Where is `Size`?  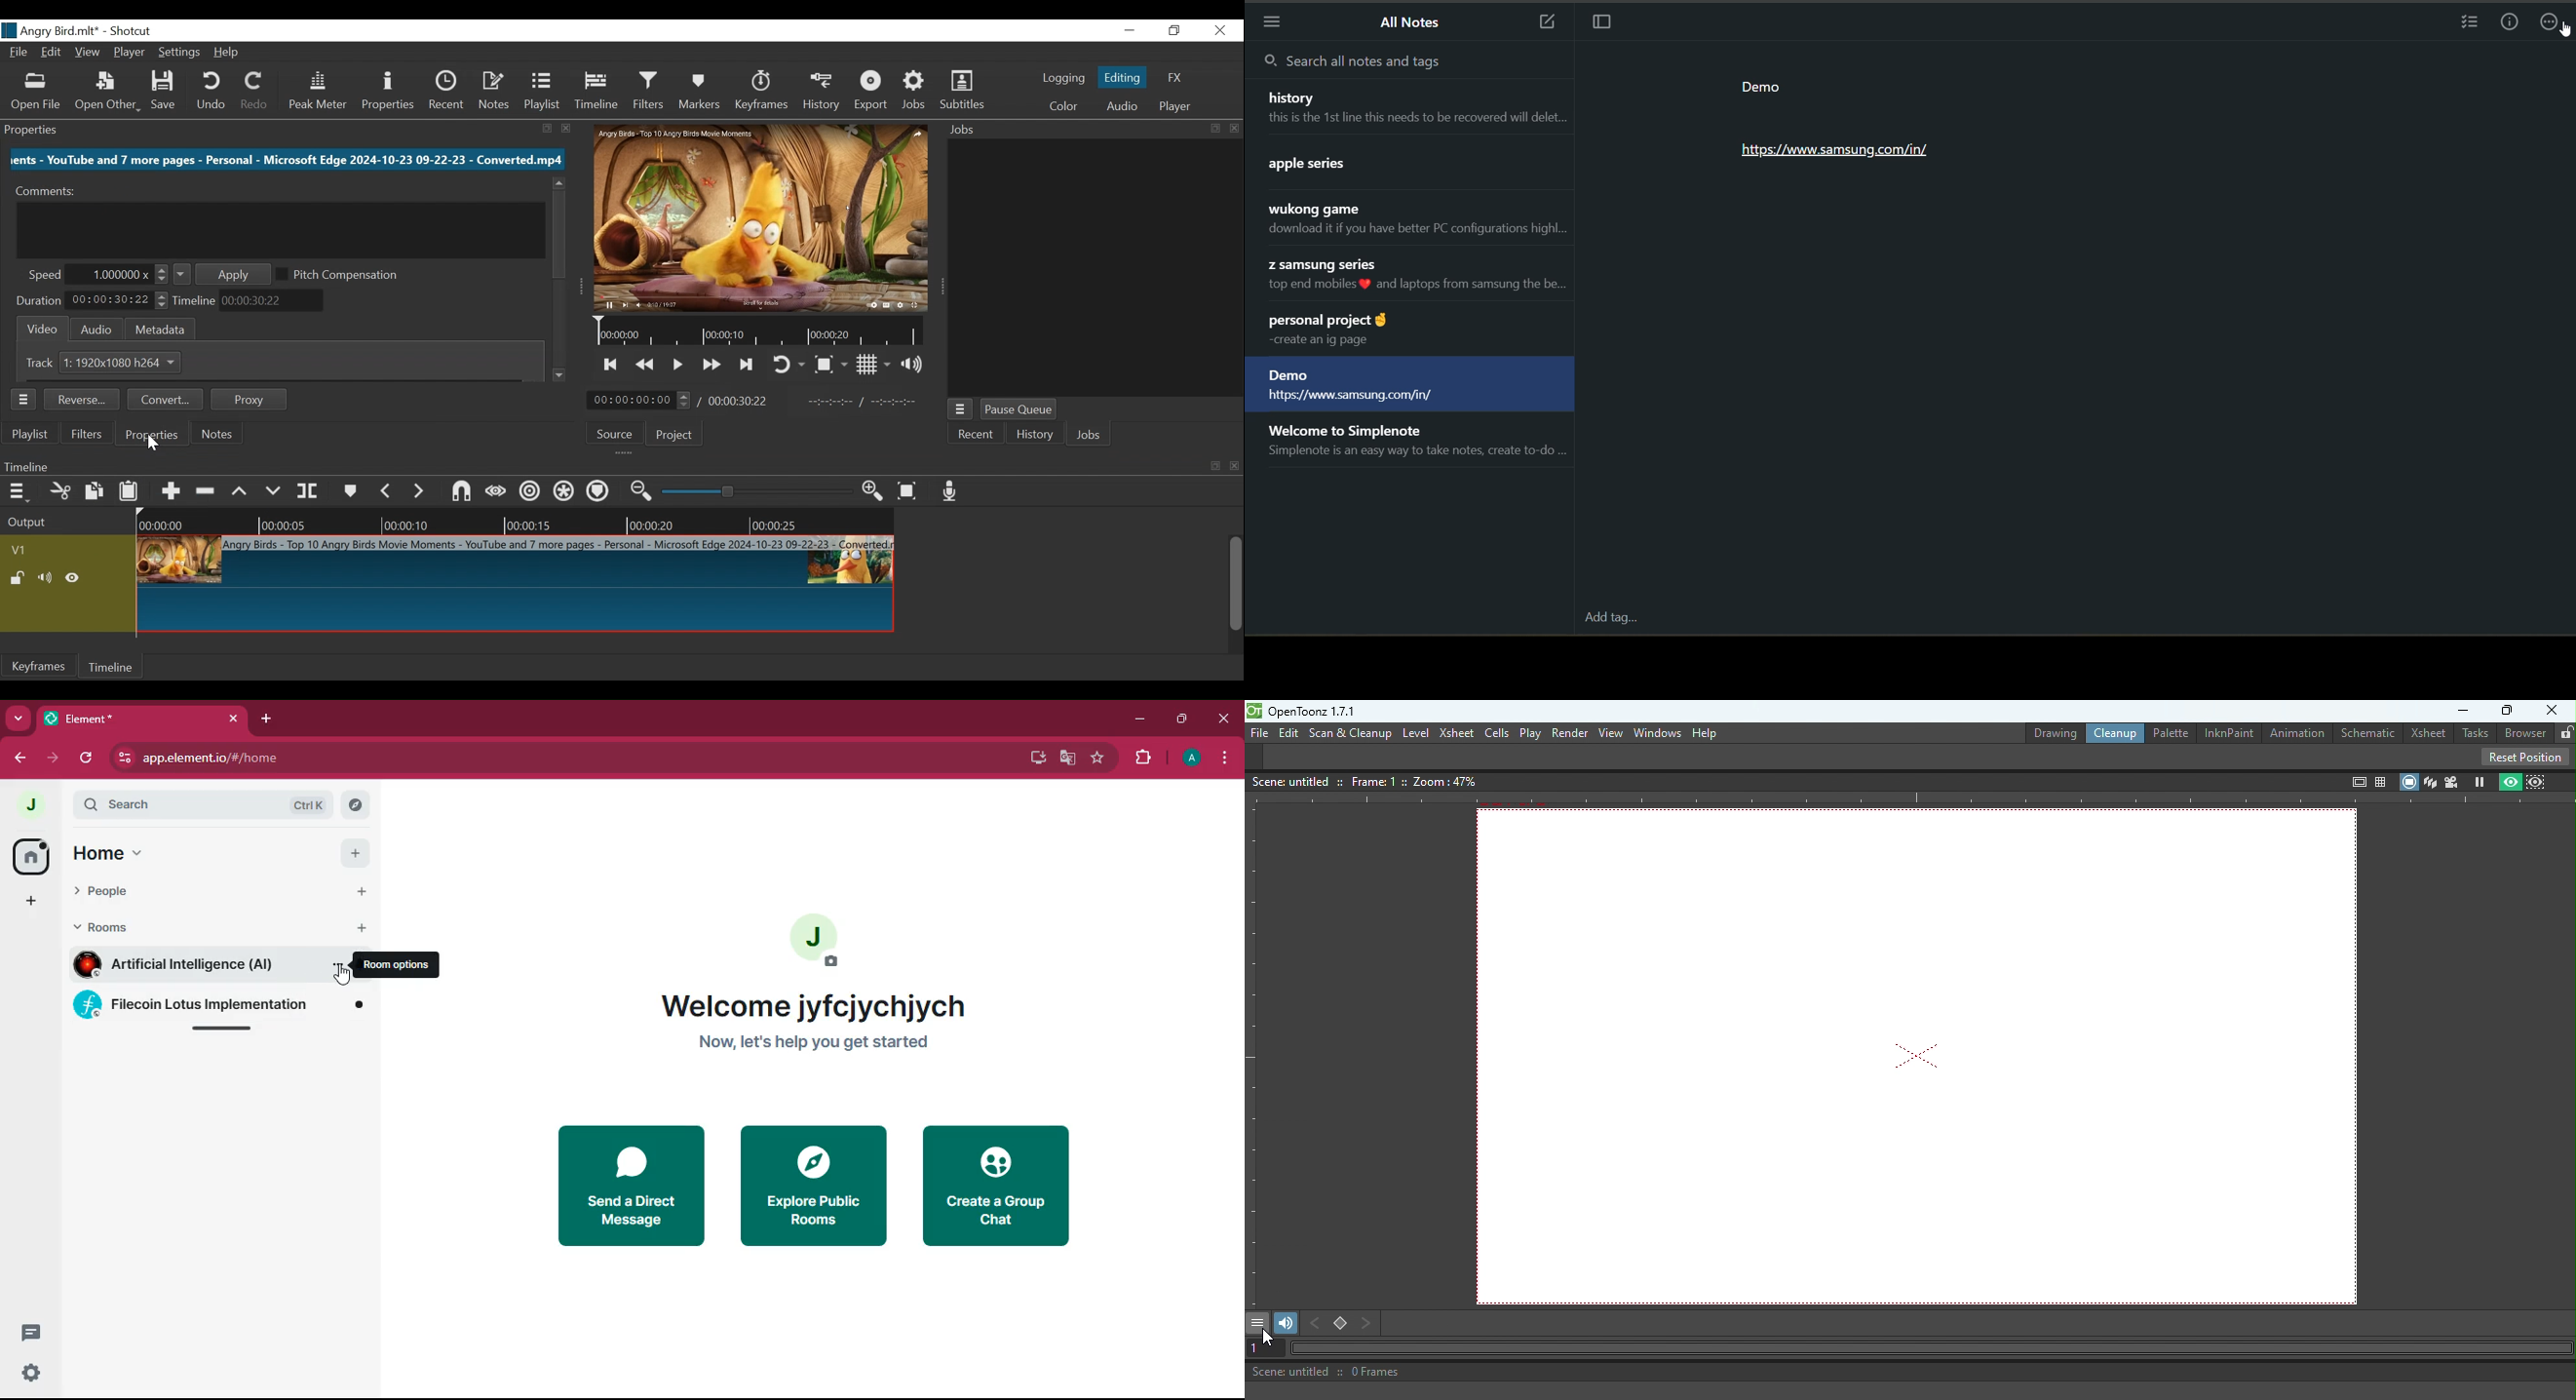
Size is located at coordinates (126, 362).